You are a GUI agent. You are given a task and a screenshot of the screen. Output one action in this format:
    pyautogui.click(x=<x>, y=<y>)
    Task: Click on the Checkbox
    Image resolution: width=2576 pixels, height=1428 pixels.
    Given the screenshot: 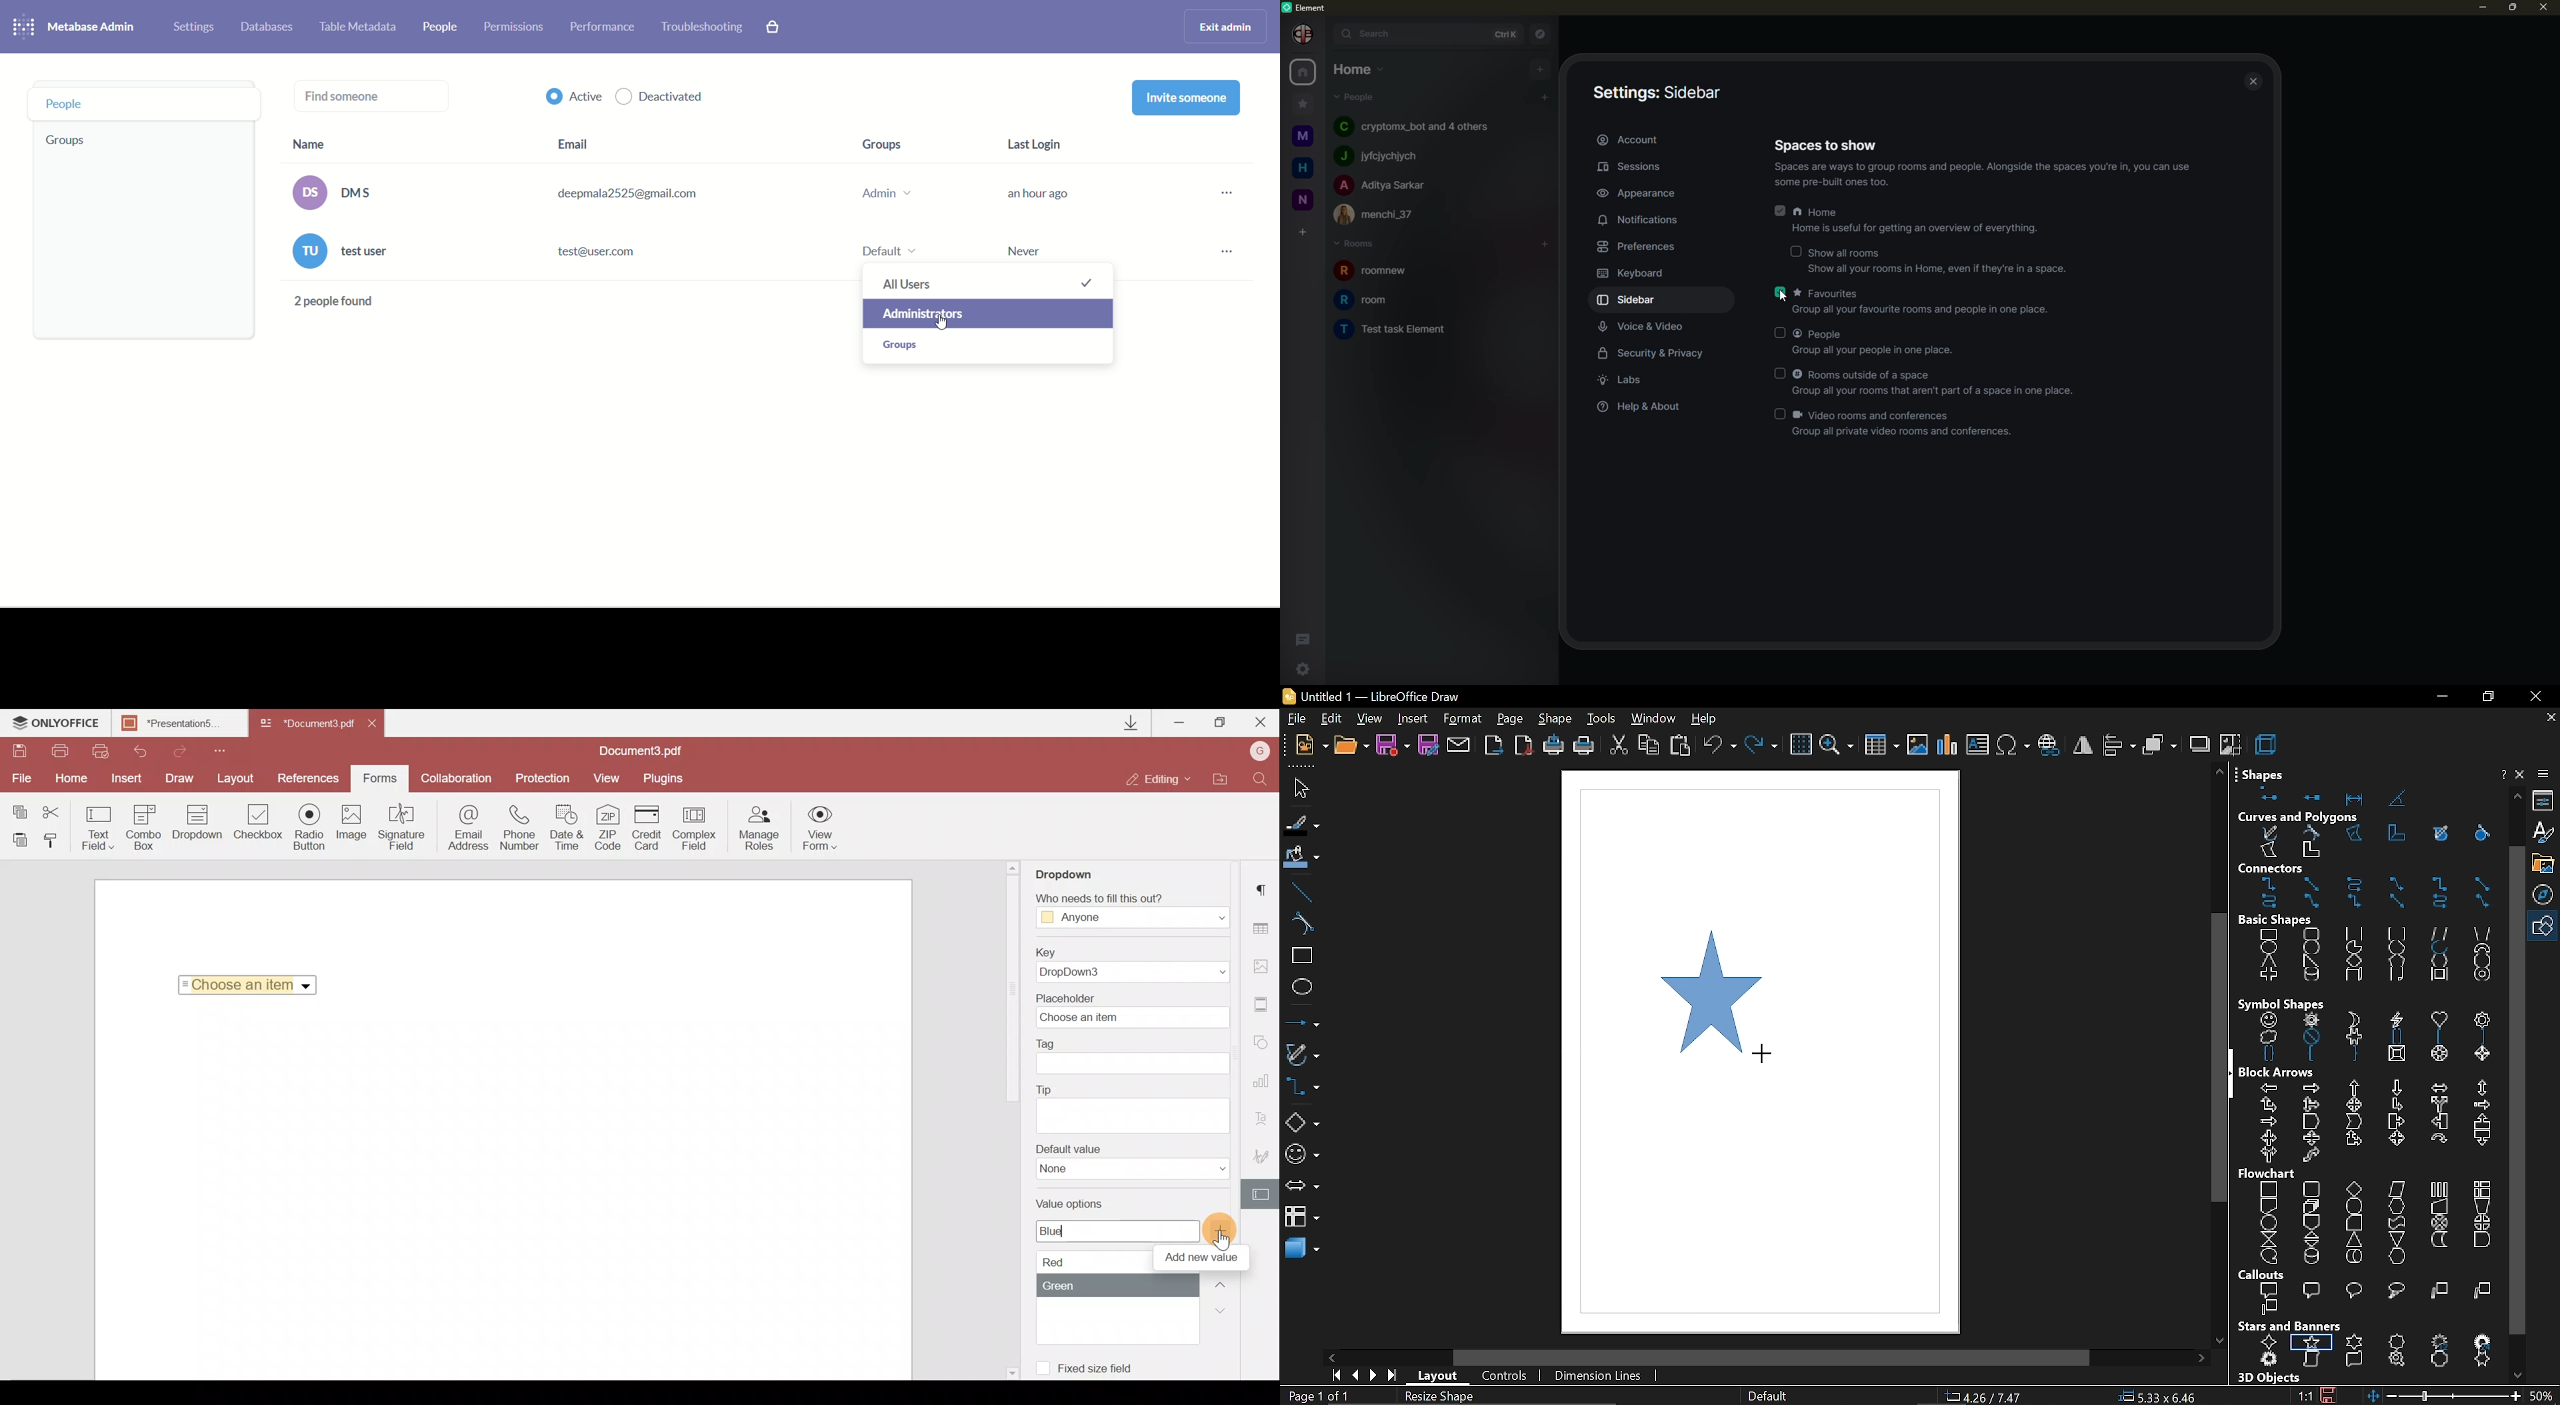 What is the action you would take?
    pyautogui.click(x=259, y=823)
    